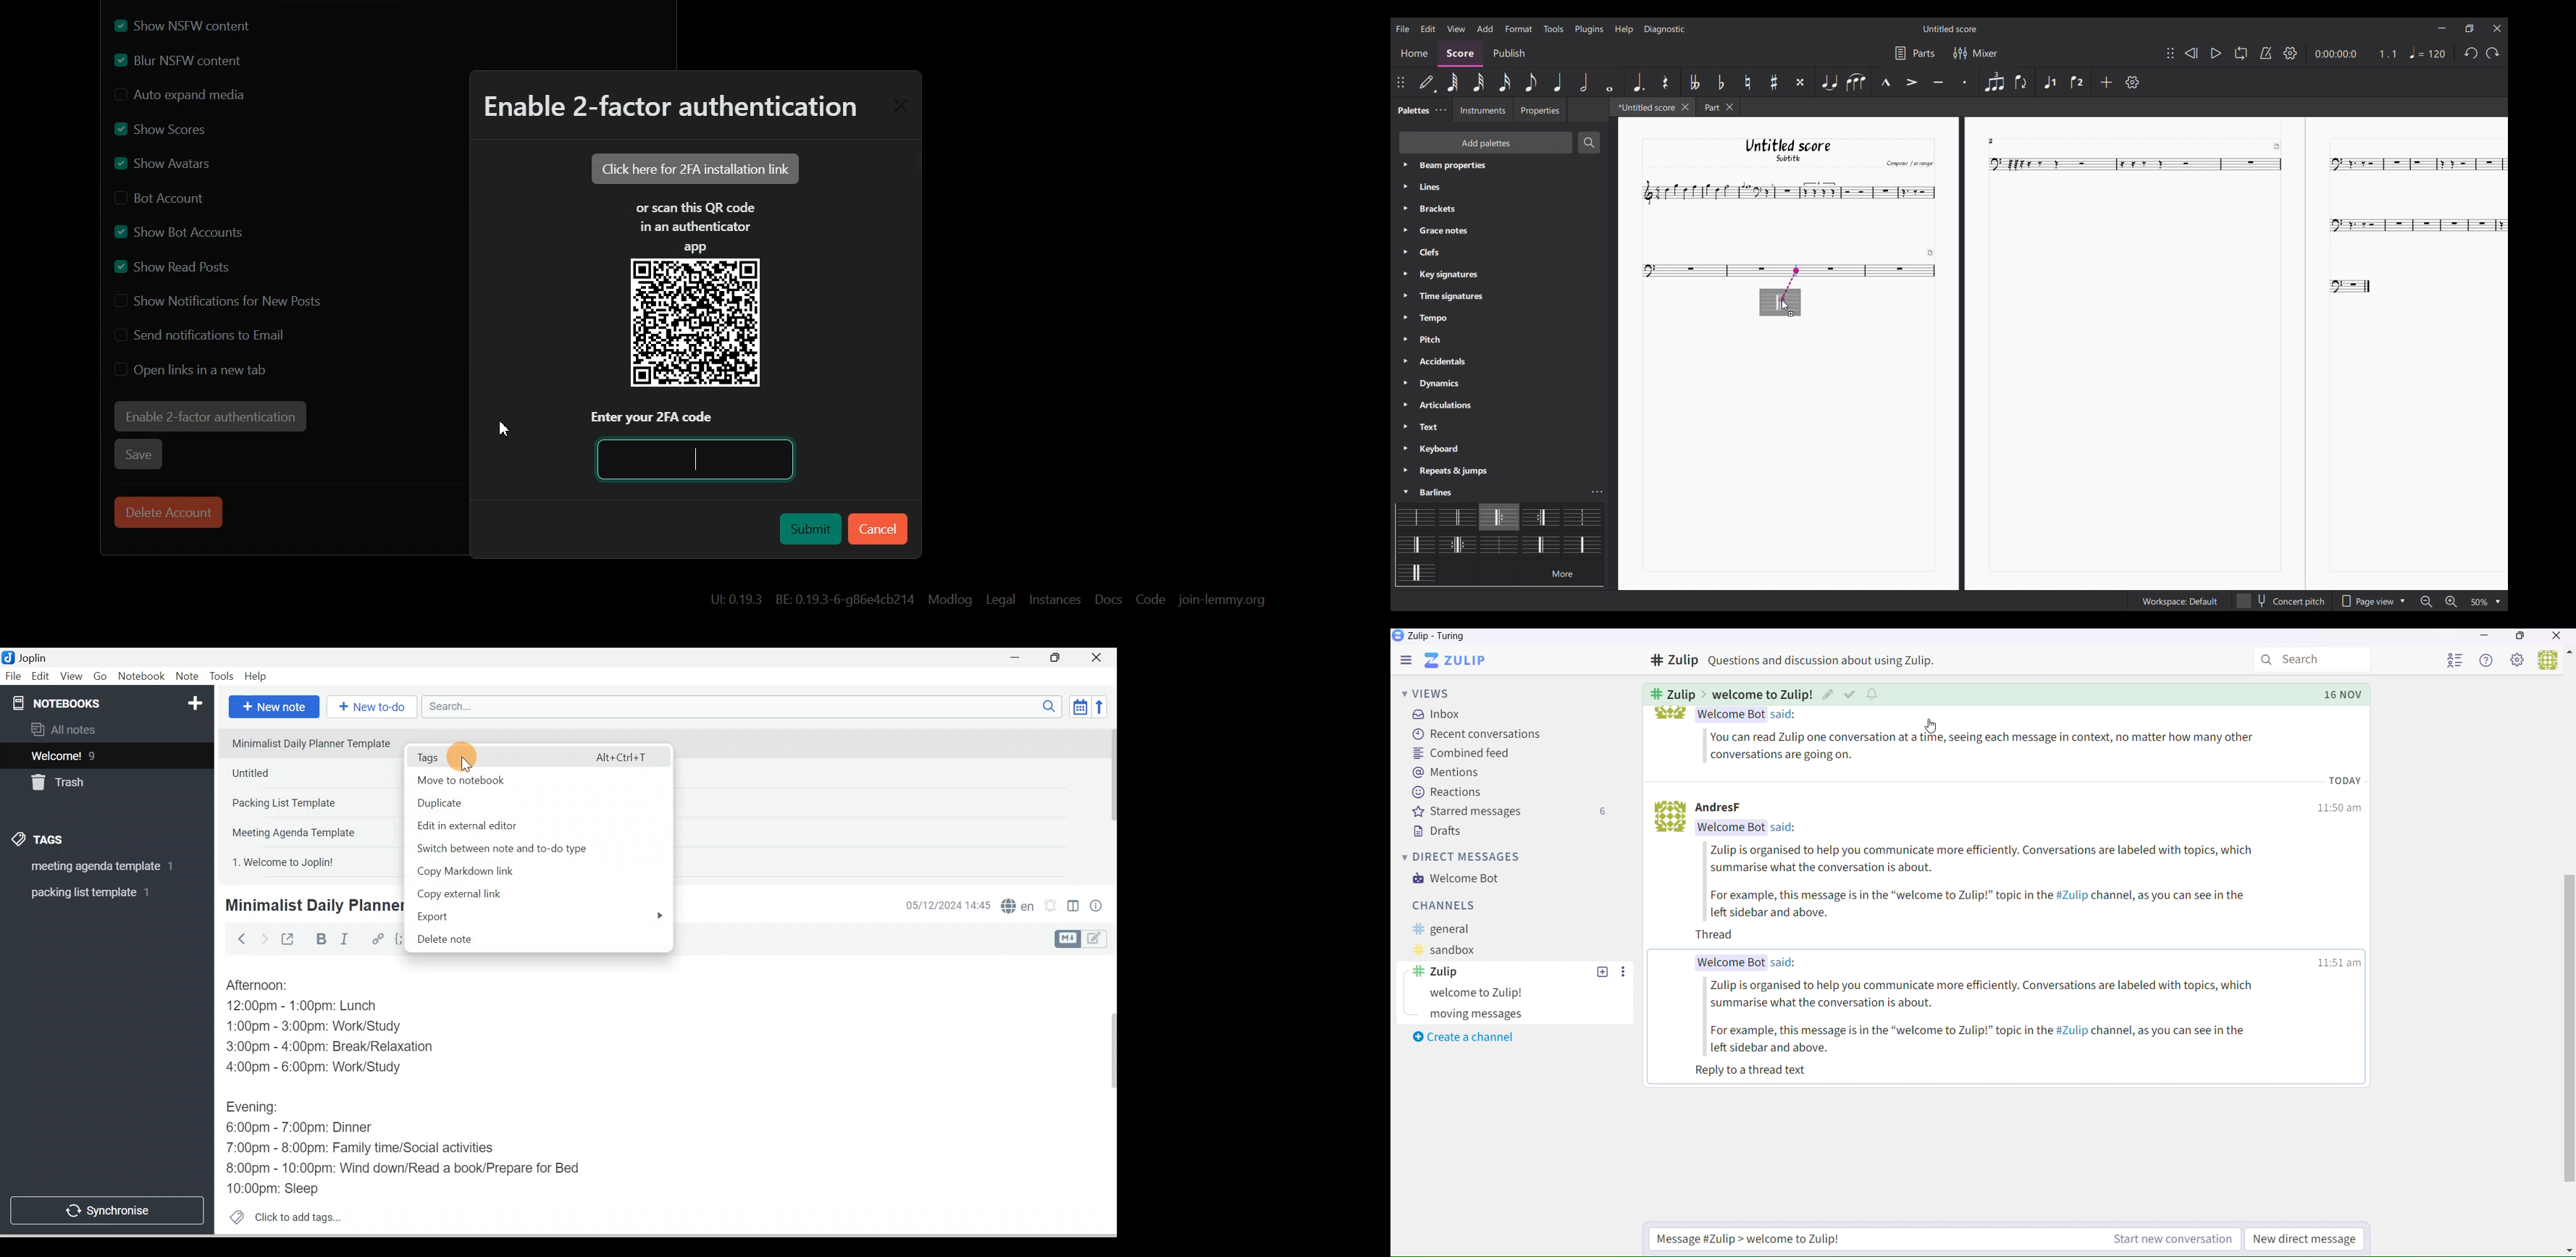  I want to click on Scroll bar, so click(1105, 1095).